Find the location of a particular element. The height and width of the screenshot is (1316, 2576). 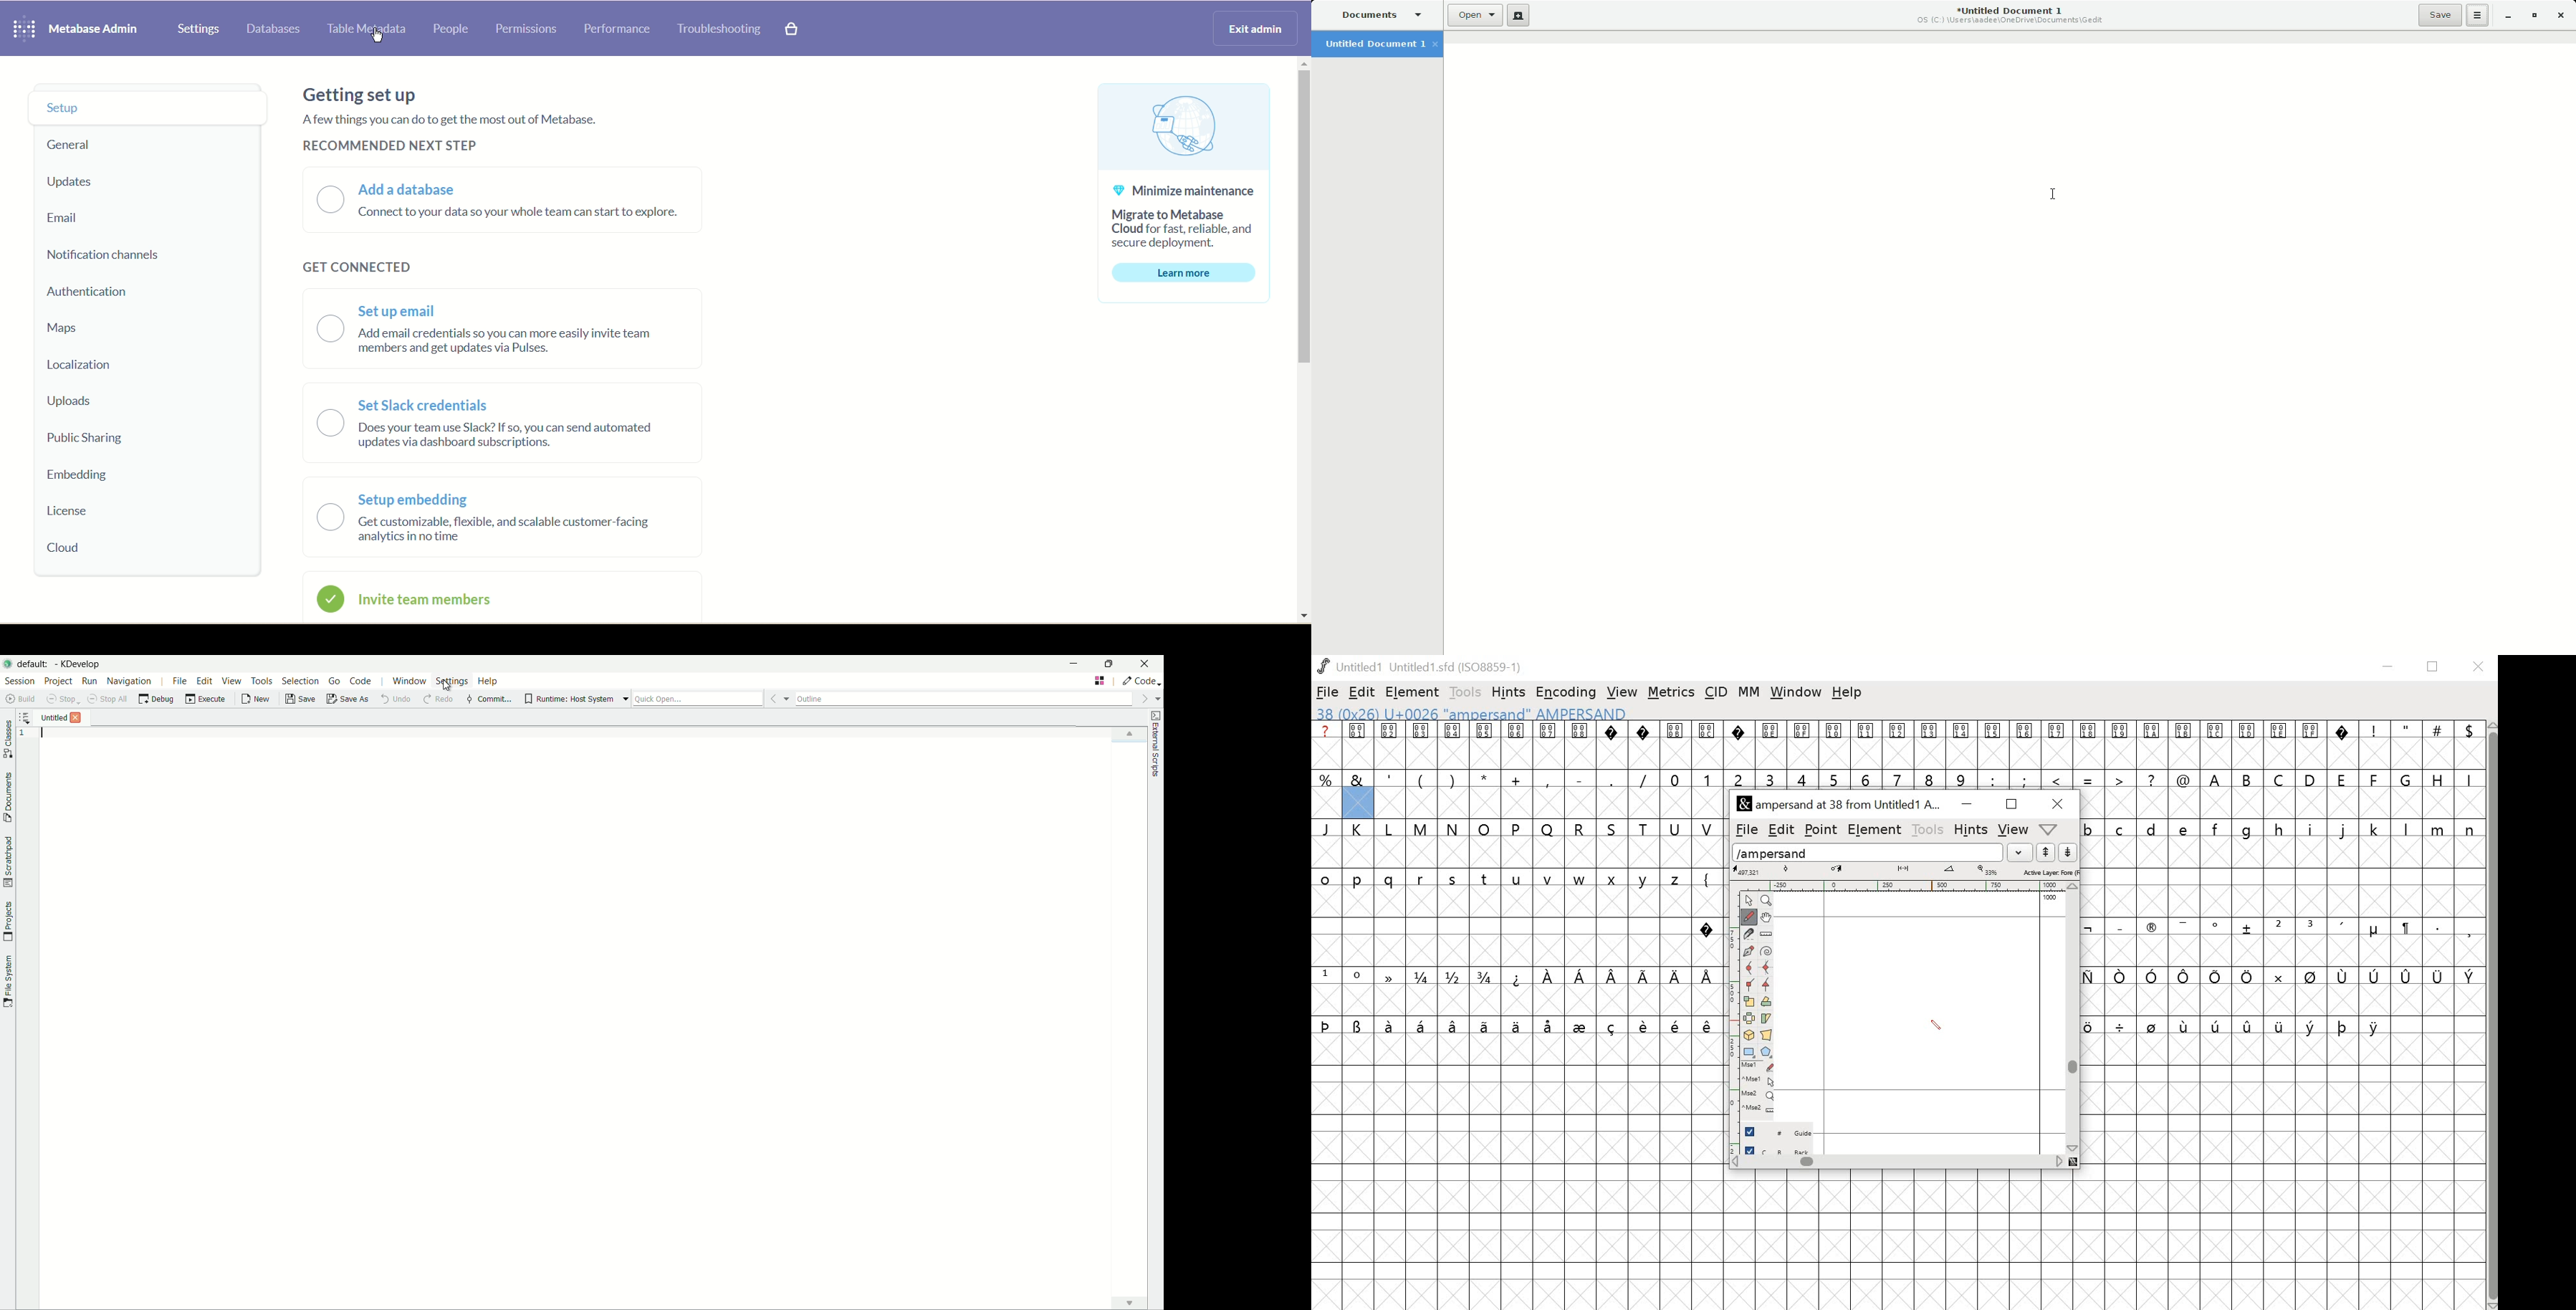

M is located at coordinates (1422, 828).